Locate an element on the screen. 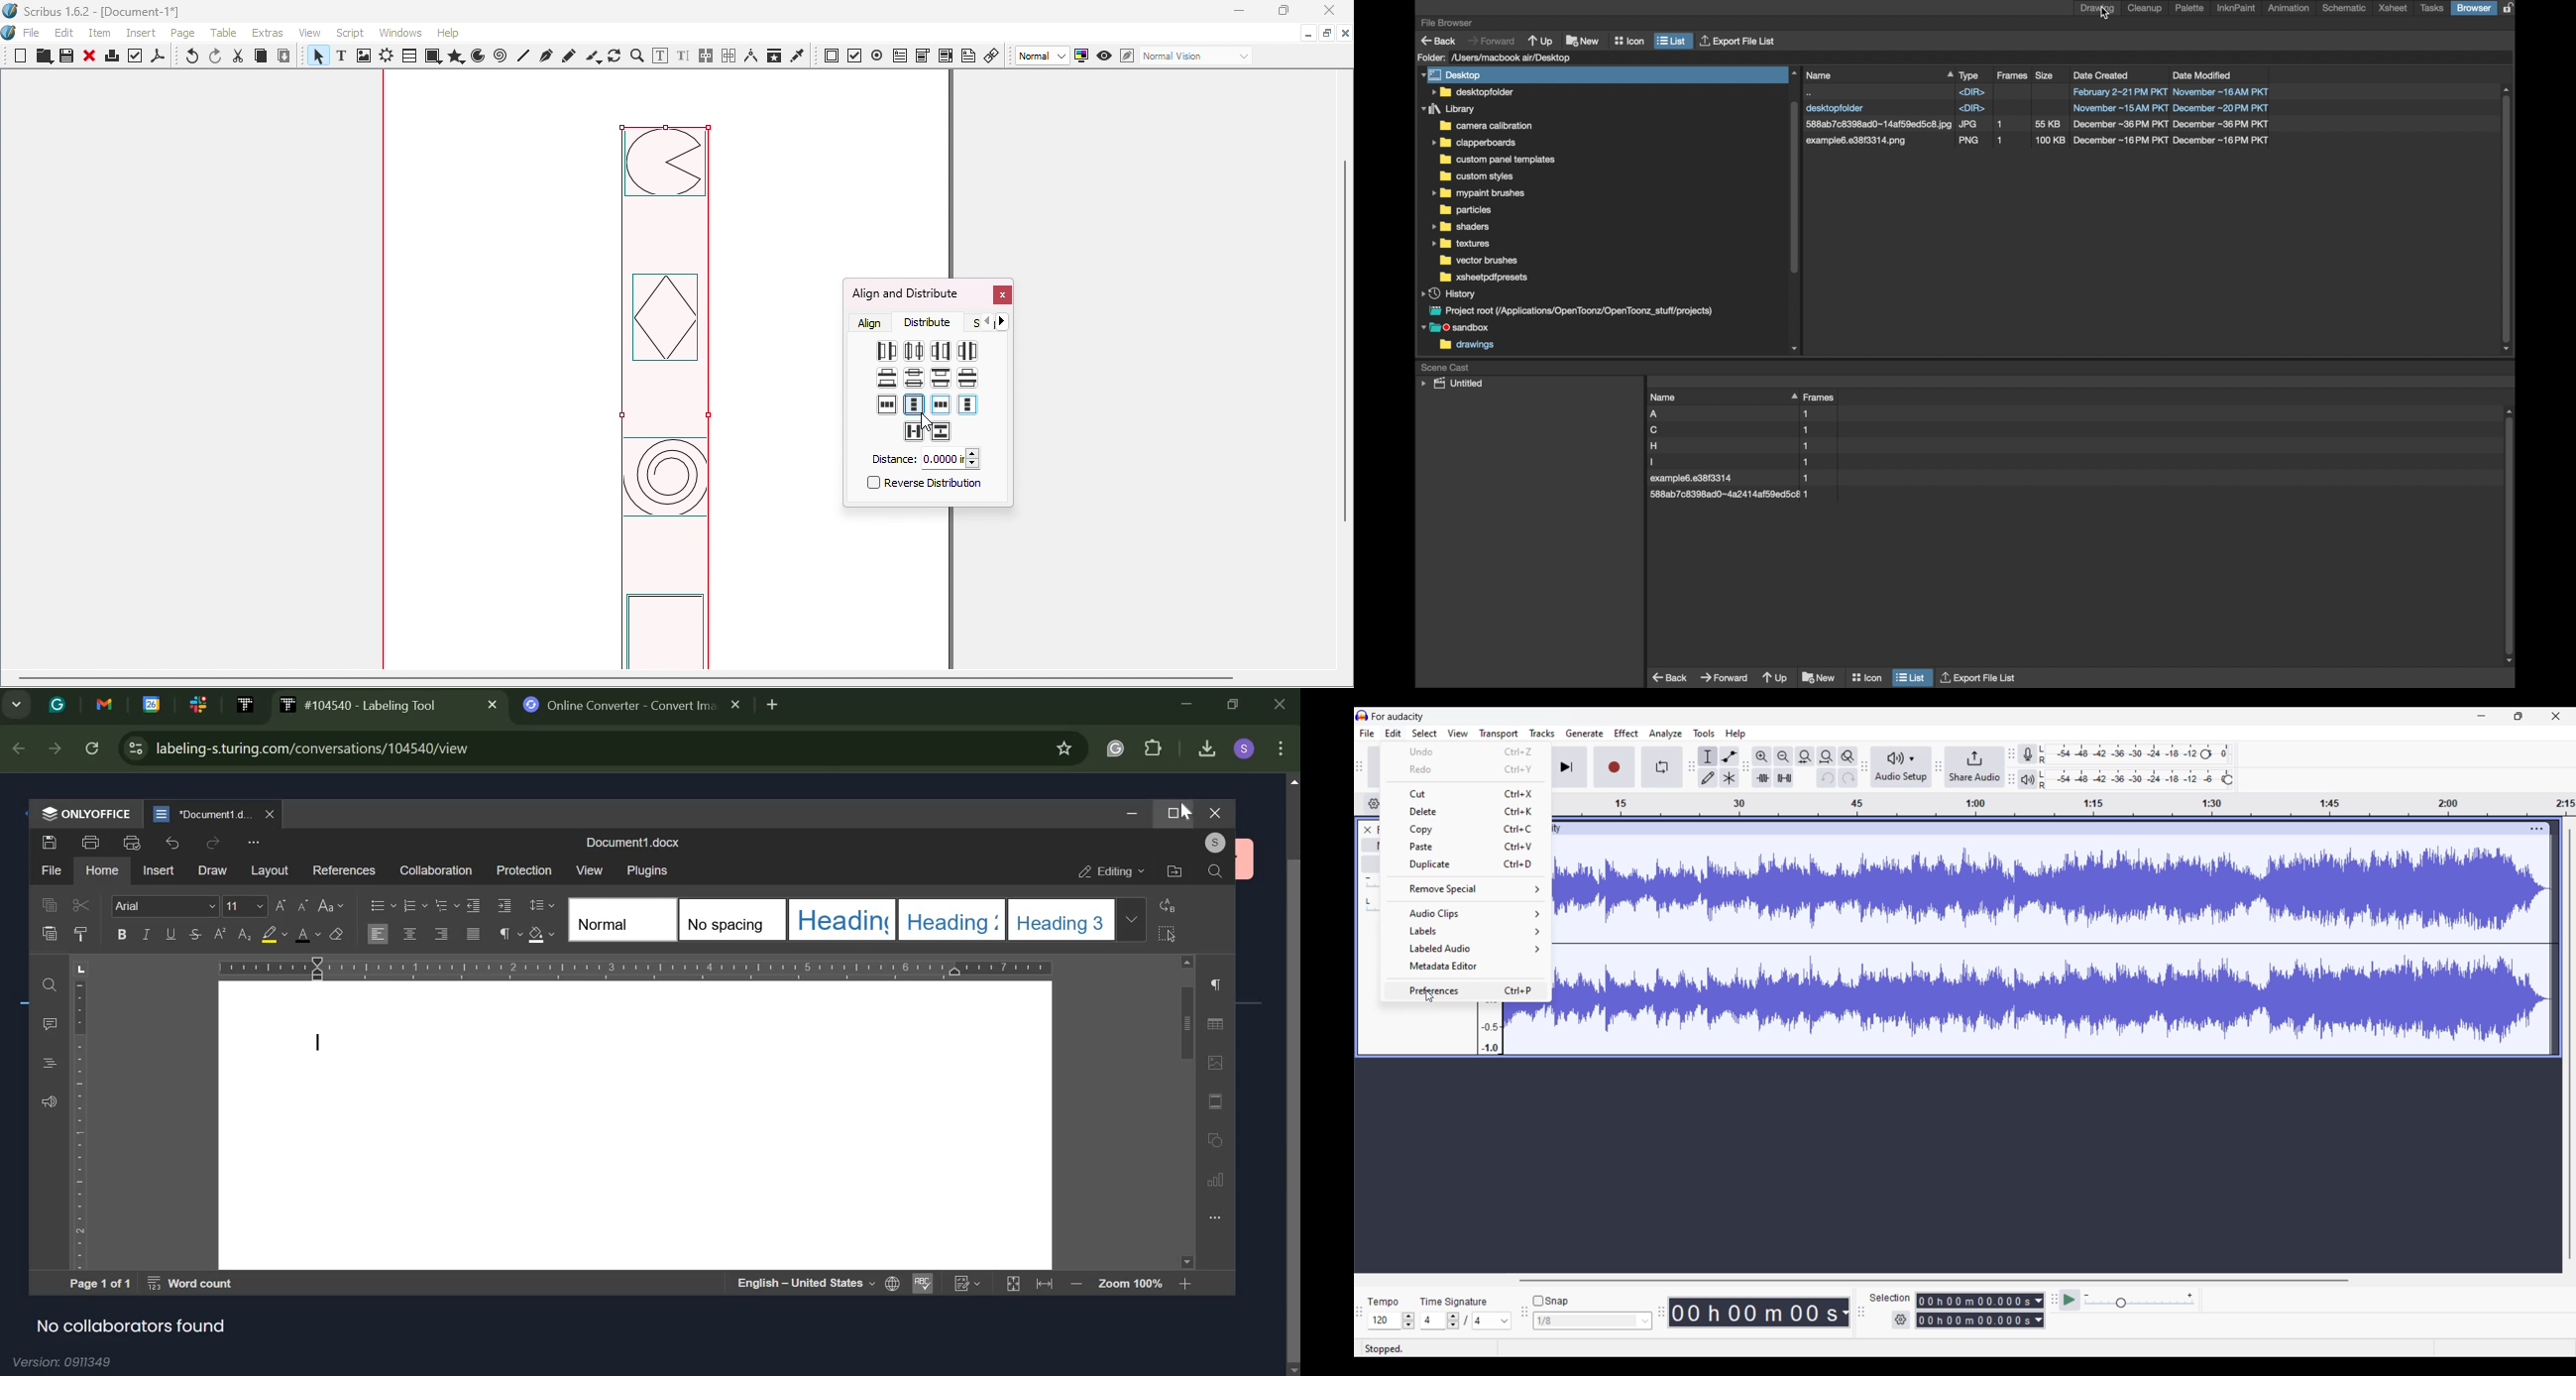 Image resolution: width=2576 pixels, height=1400 pixels. image is located at coordinates (1218, 1063).